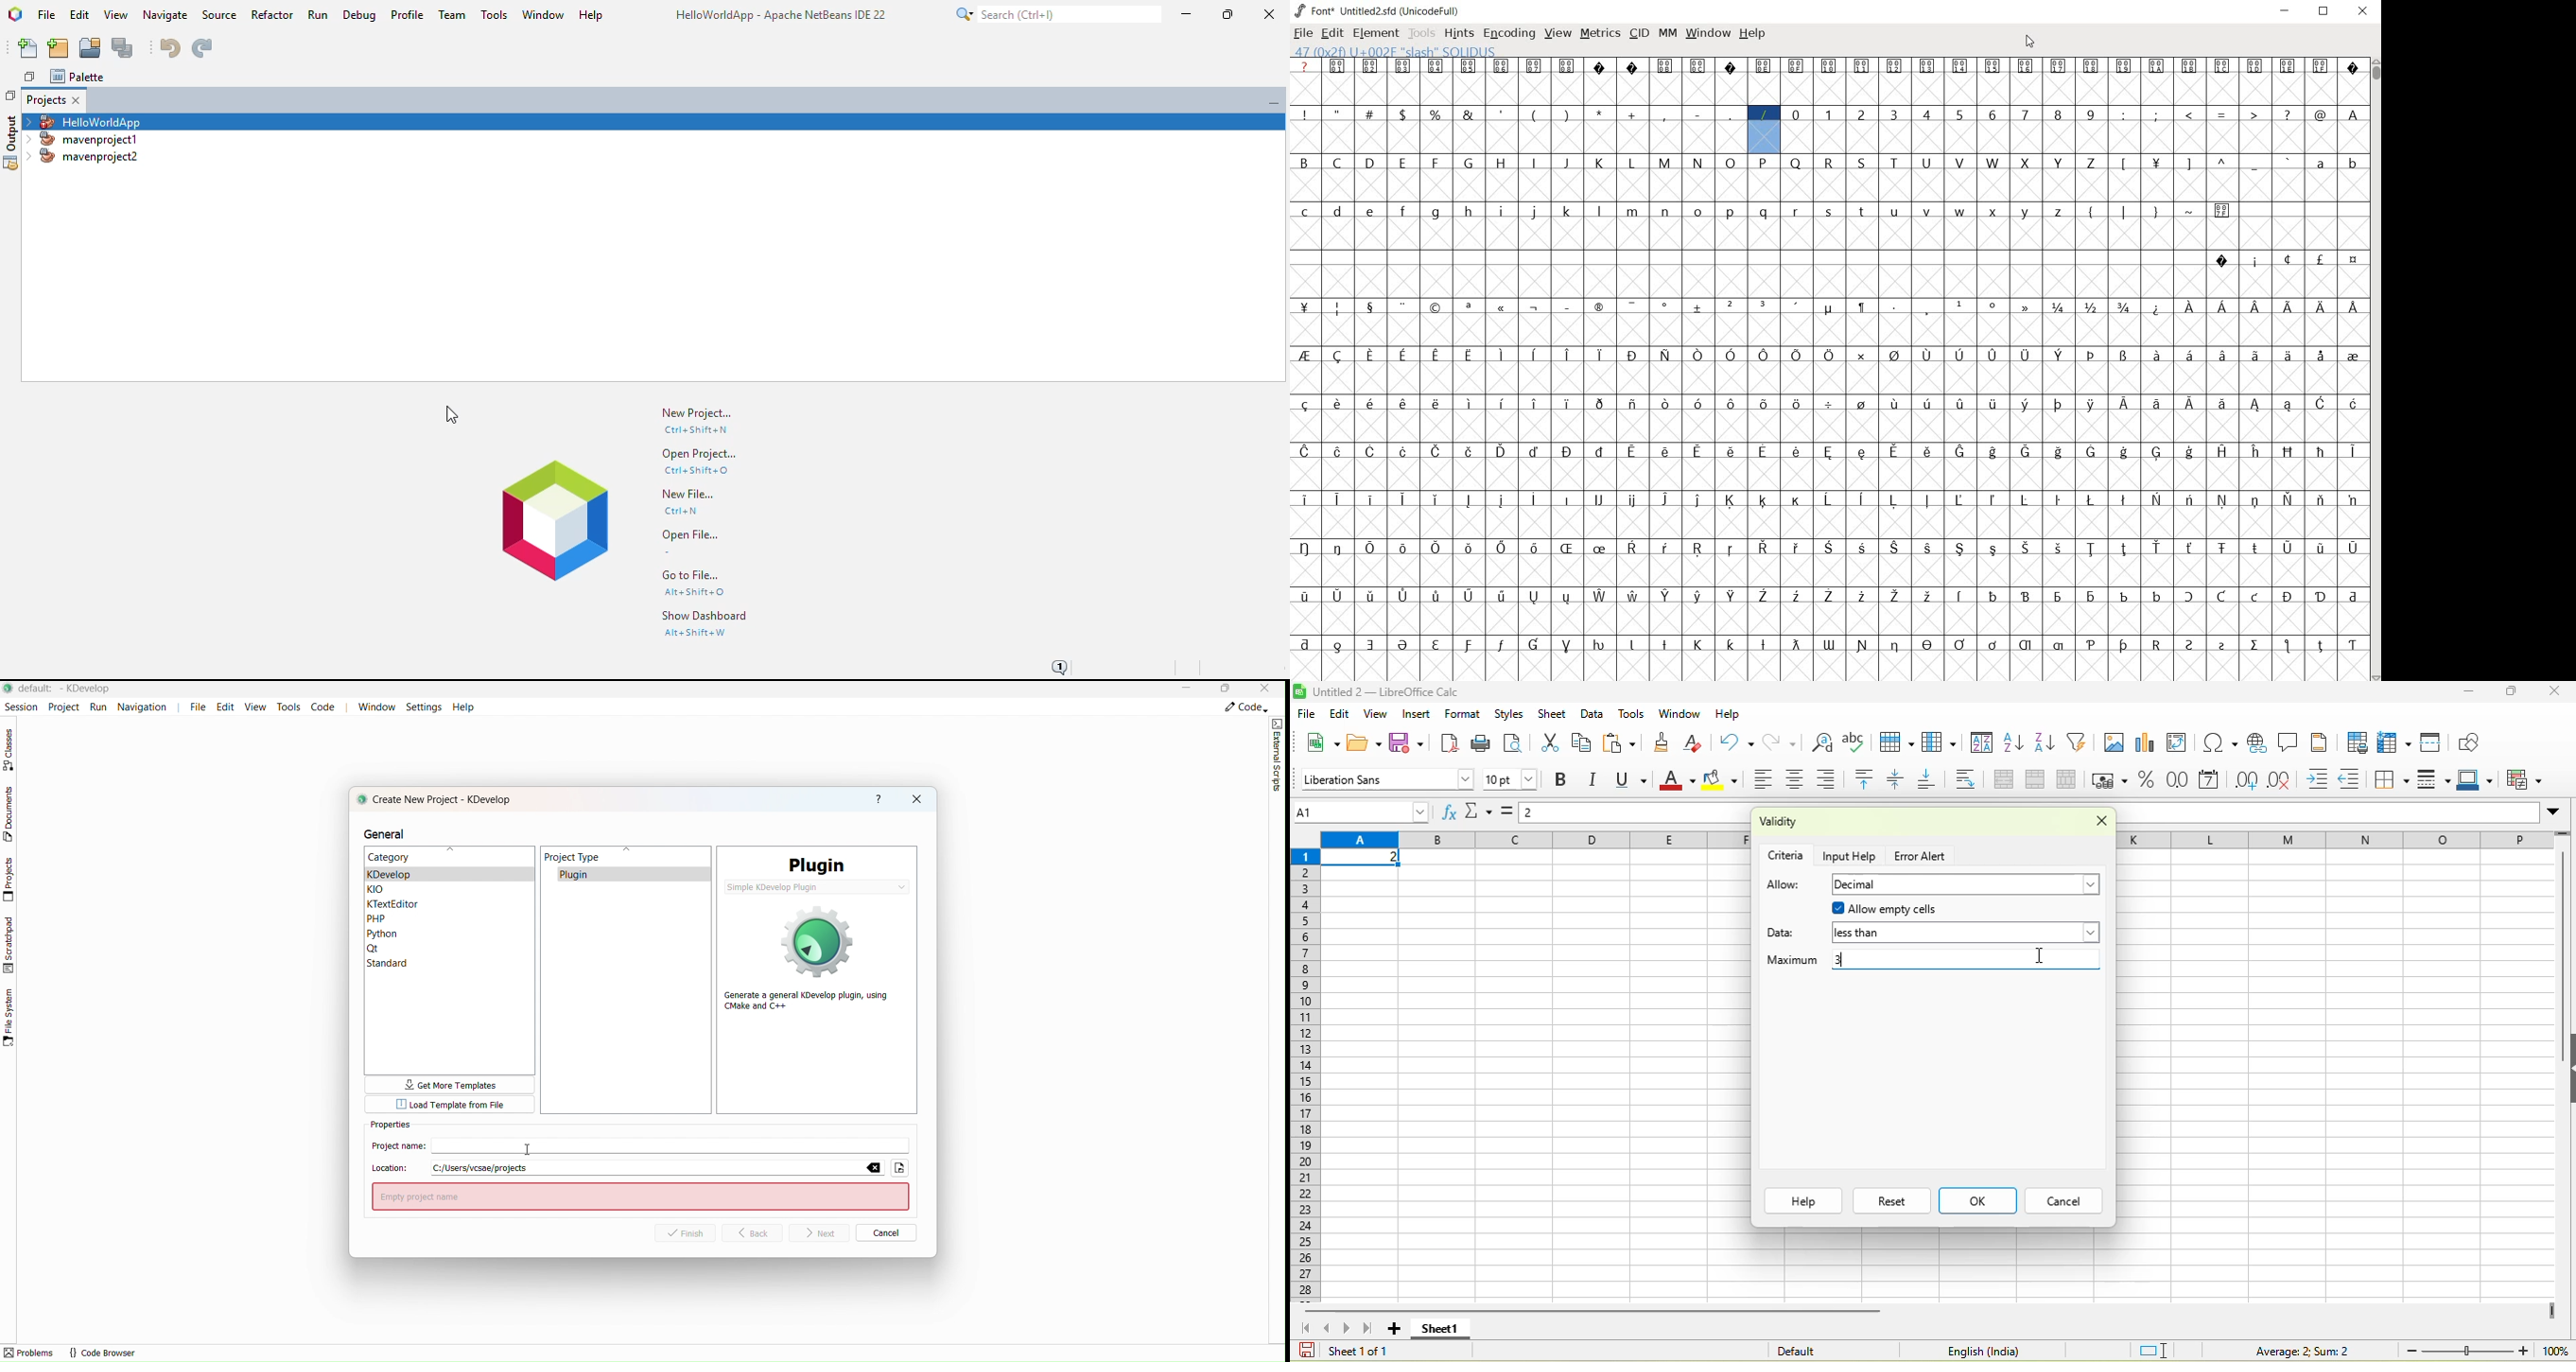 The height and width of the screenshot is (1372, 2576). I want to click on open, so click(1364, 741).